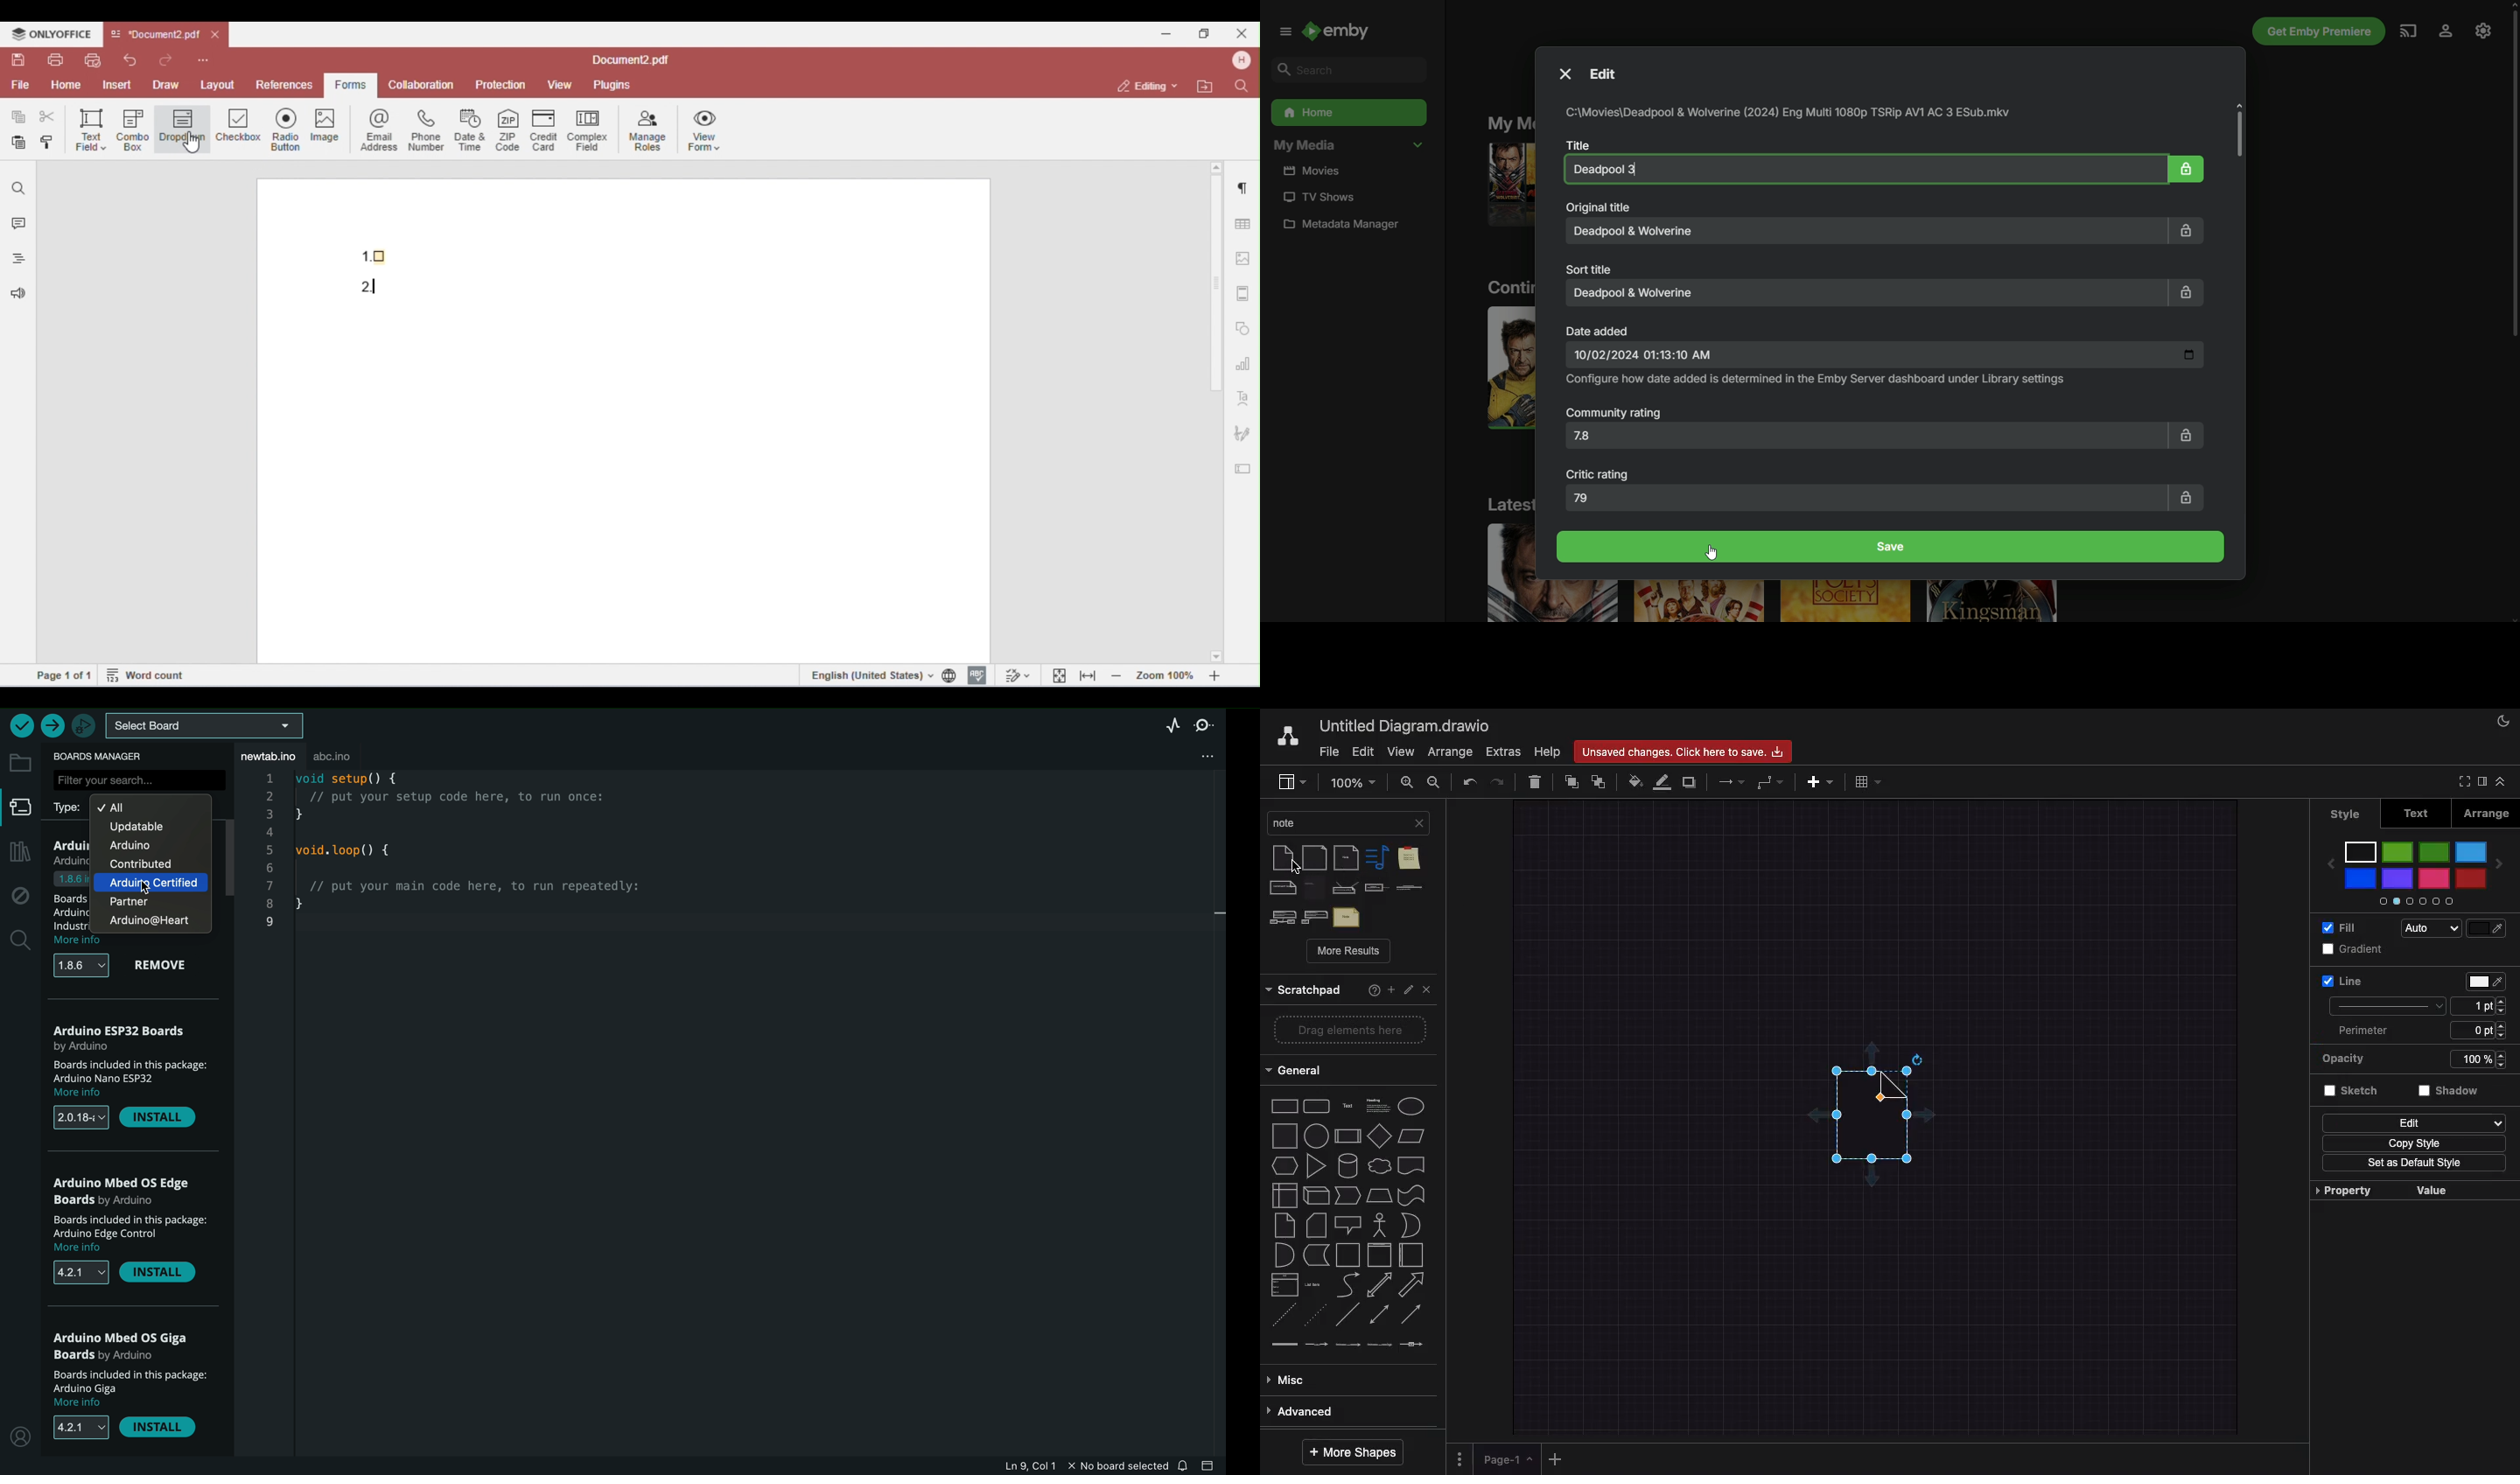 The height and width of the screenshot is (1484, 2520). Describe the element at coordinates (138, 780) in the screenshot. I see `search bar` at that location.